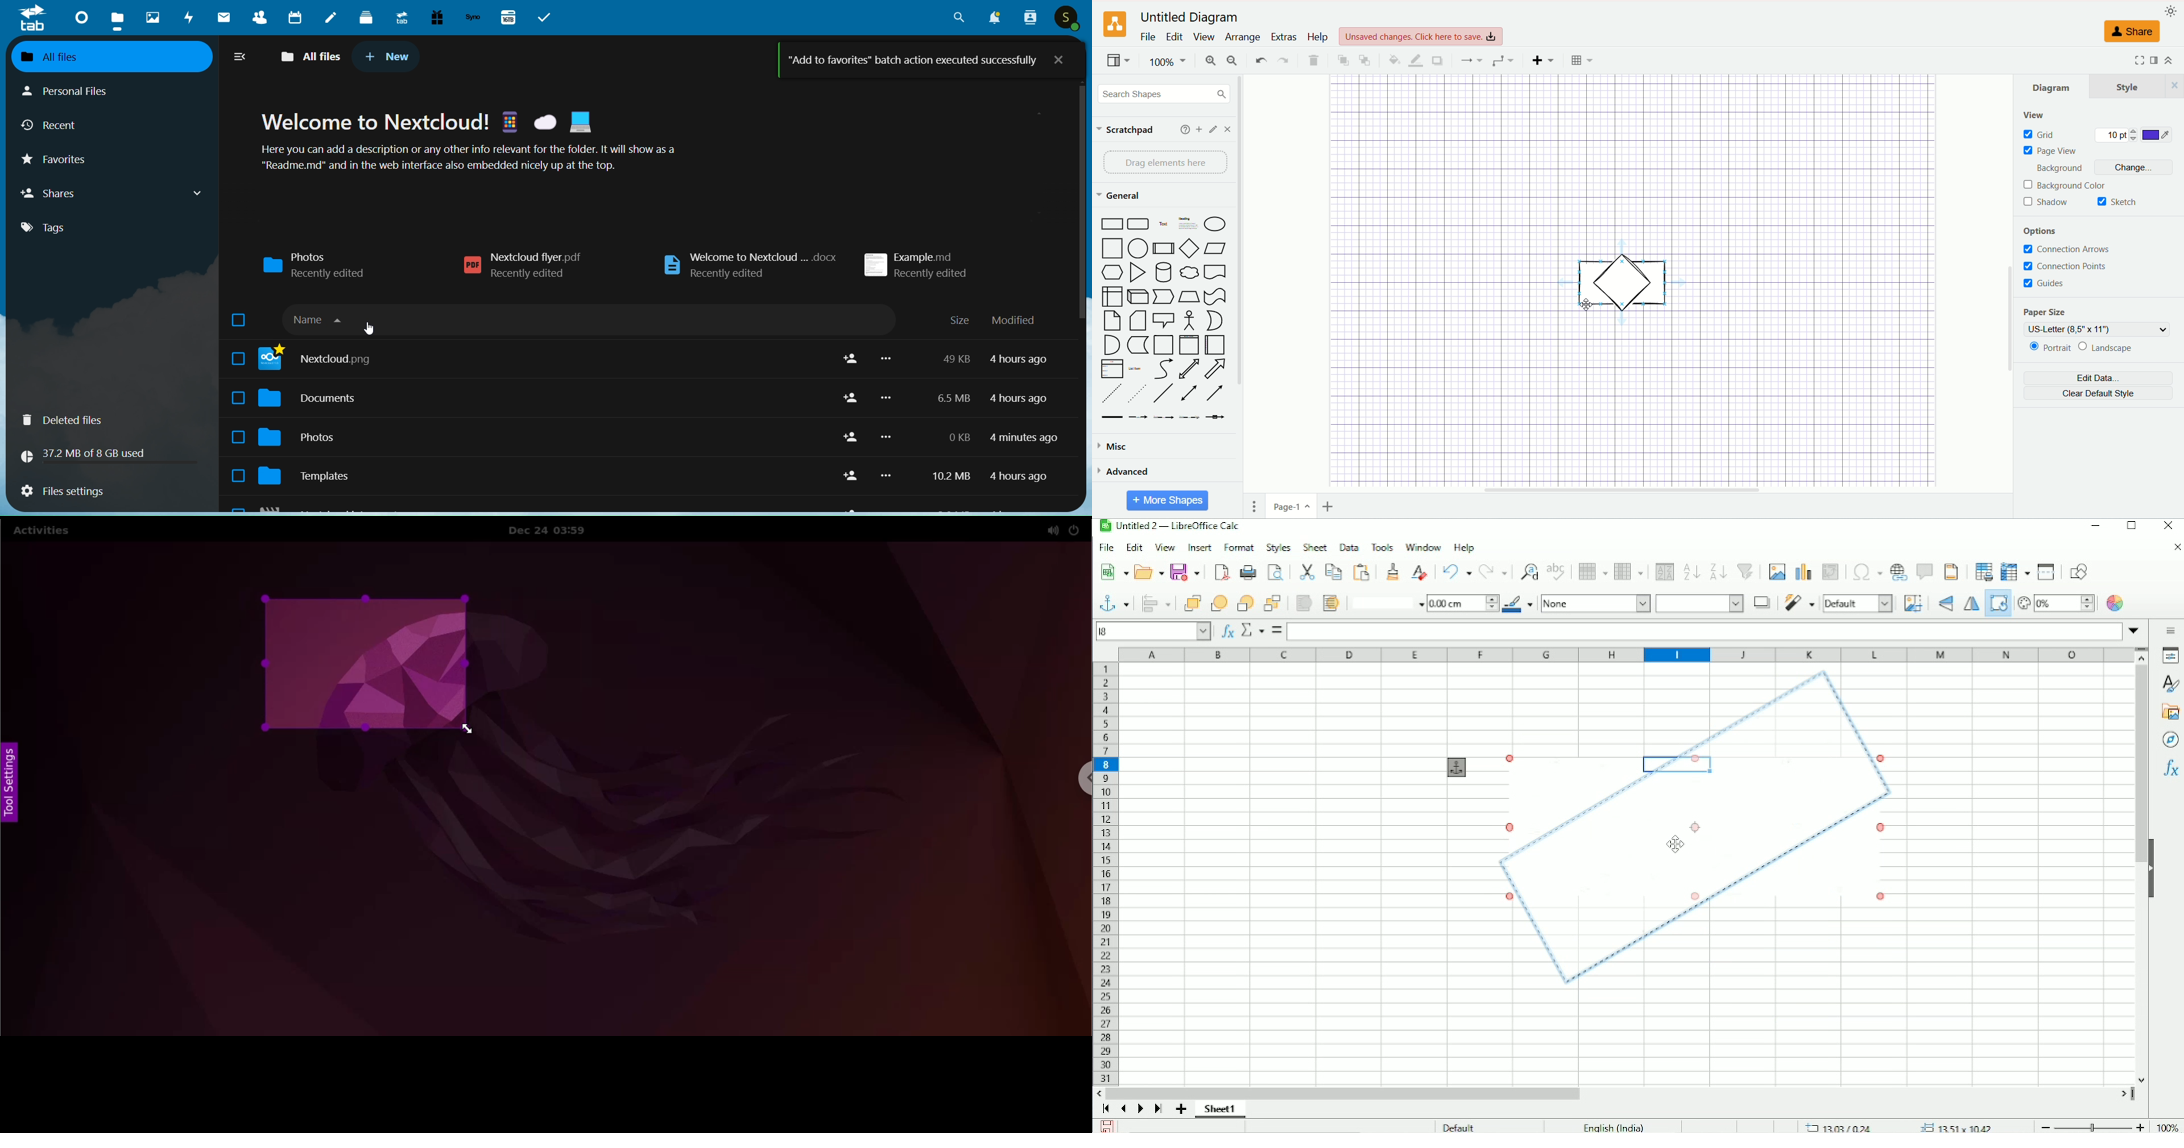 The height and width of the screenshot is (1148, 2184). I want to click on modified, so click(1014, 321).